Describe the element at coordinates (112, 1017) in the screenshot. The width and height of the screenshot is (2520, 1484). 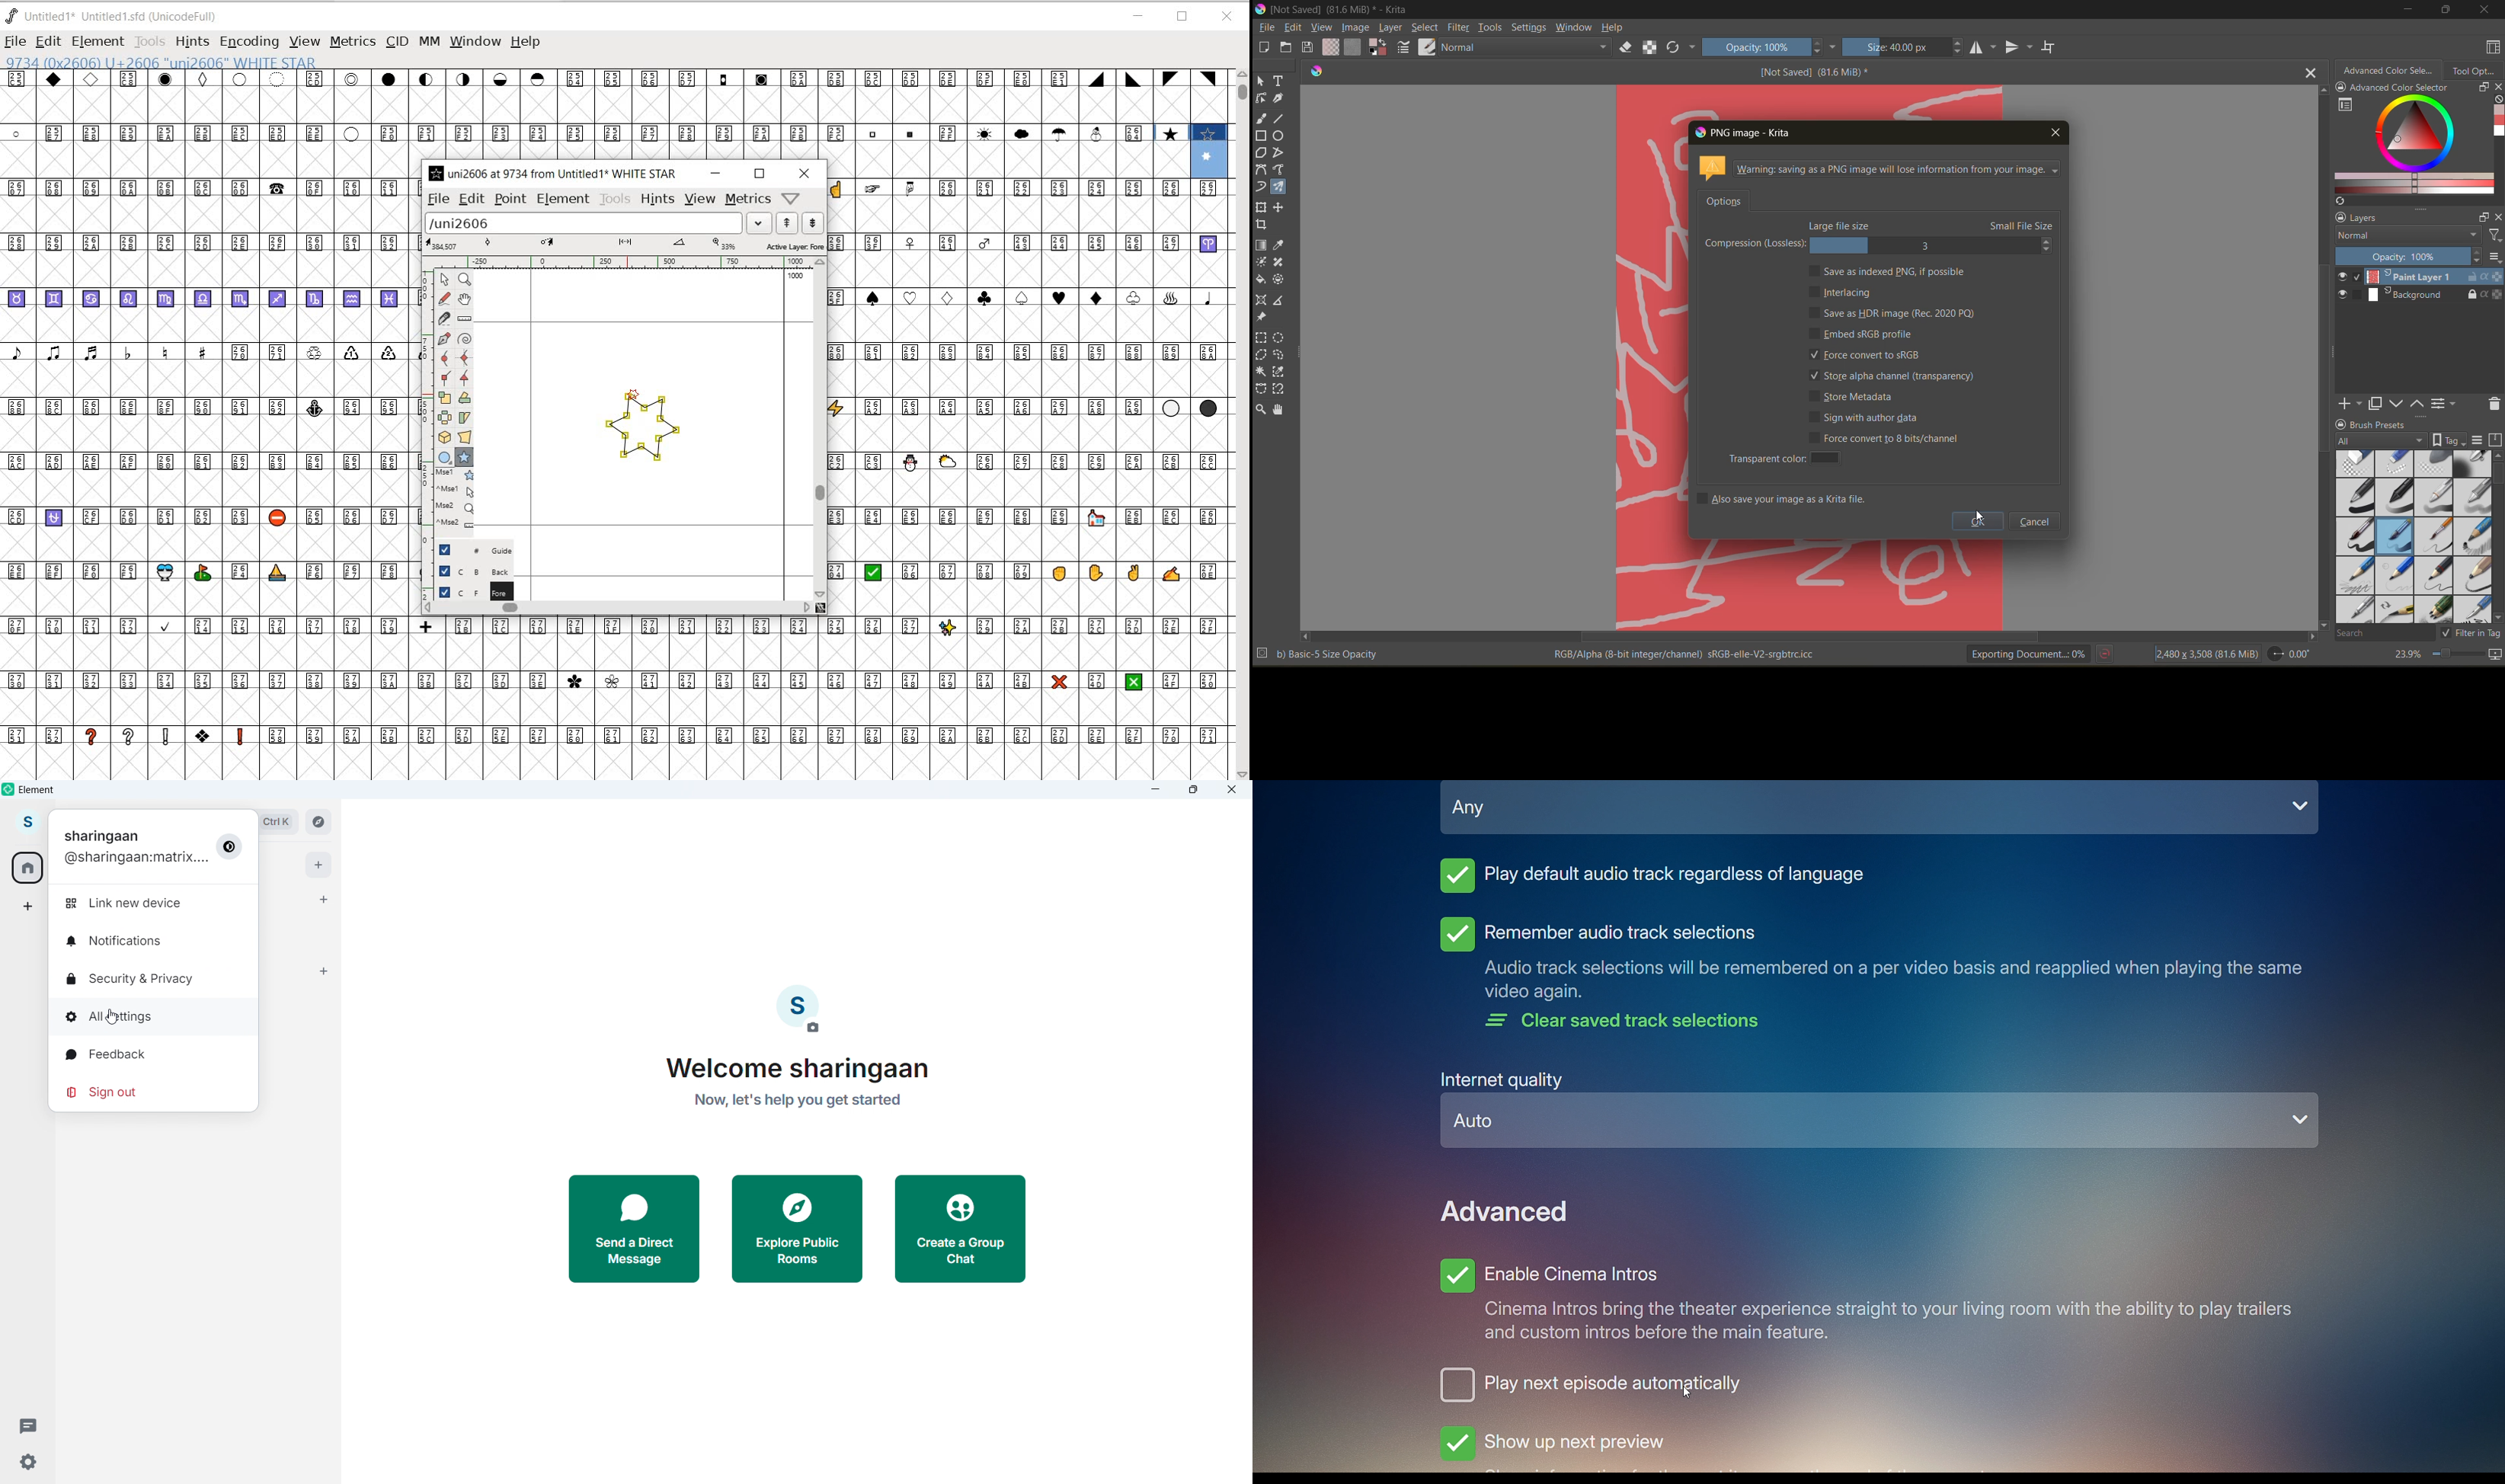
I see `cursor` at that location.